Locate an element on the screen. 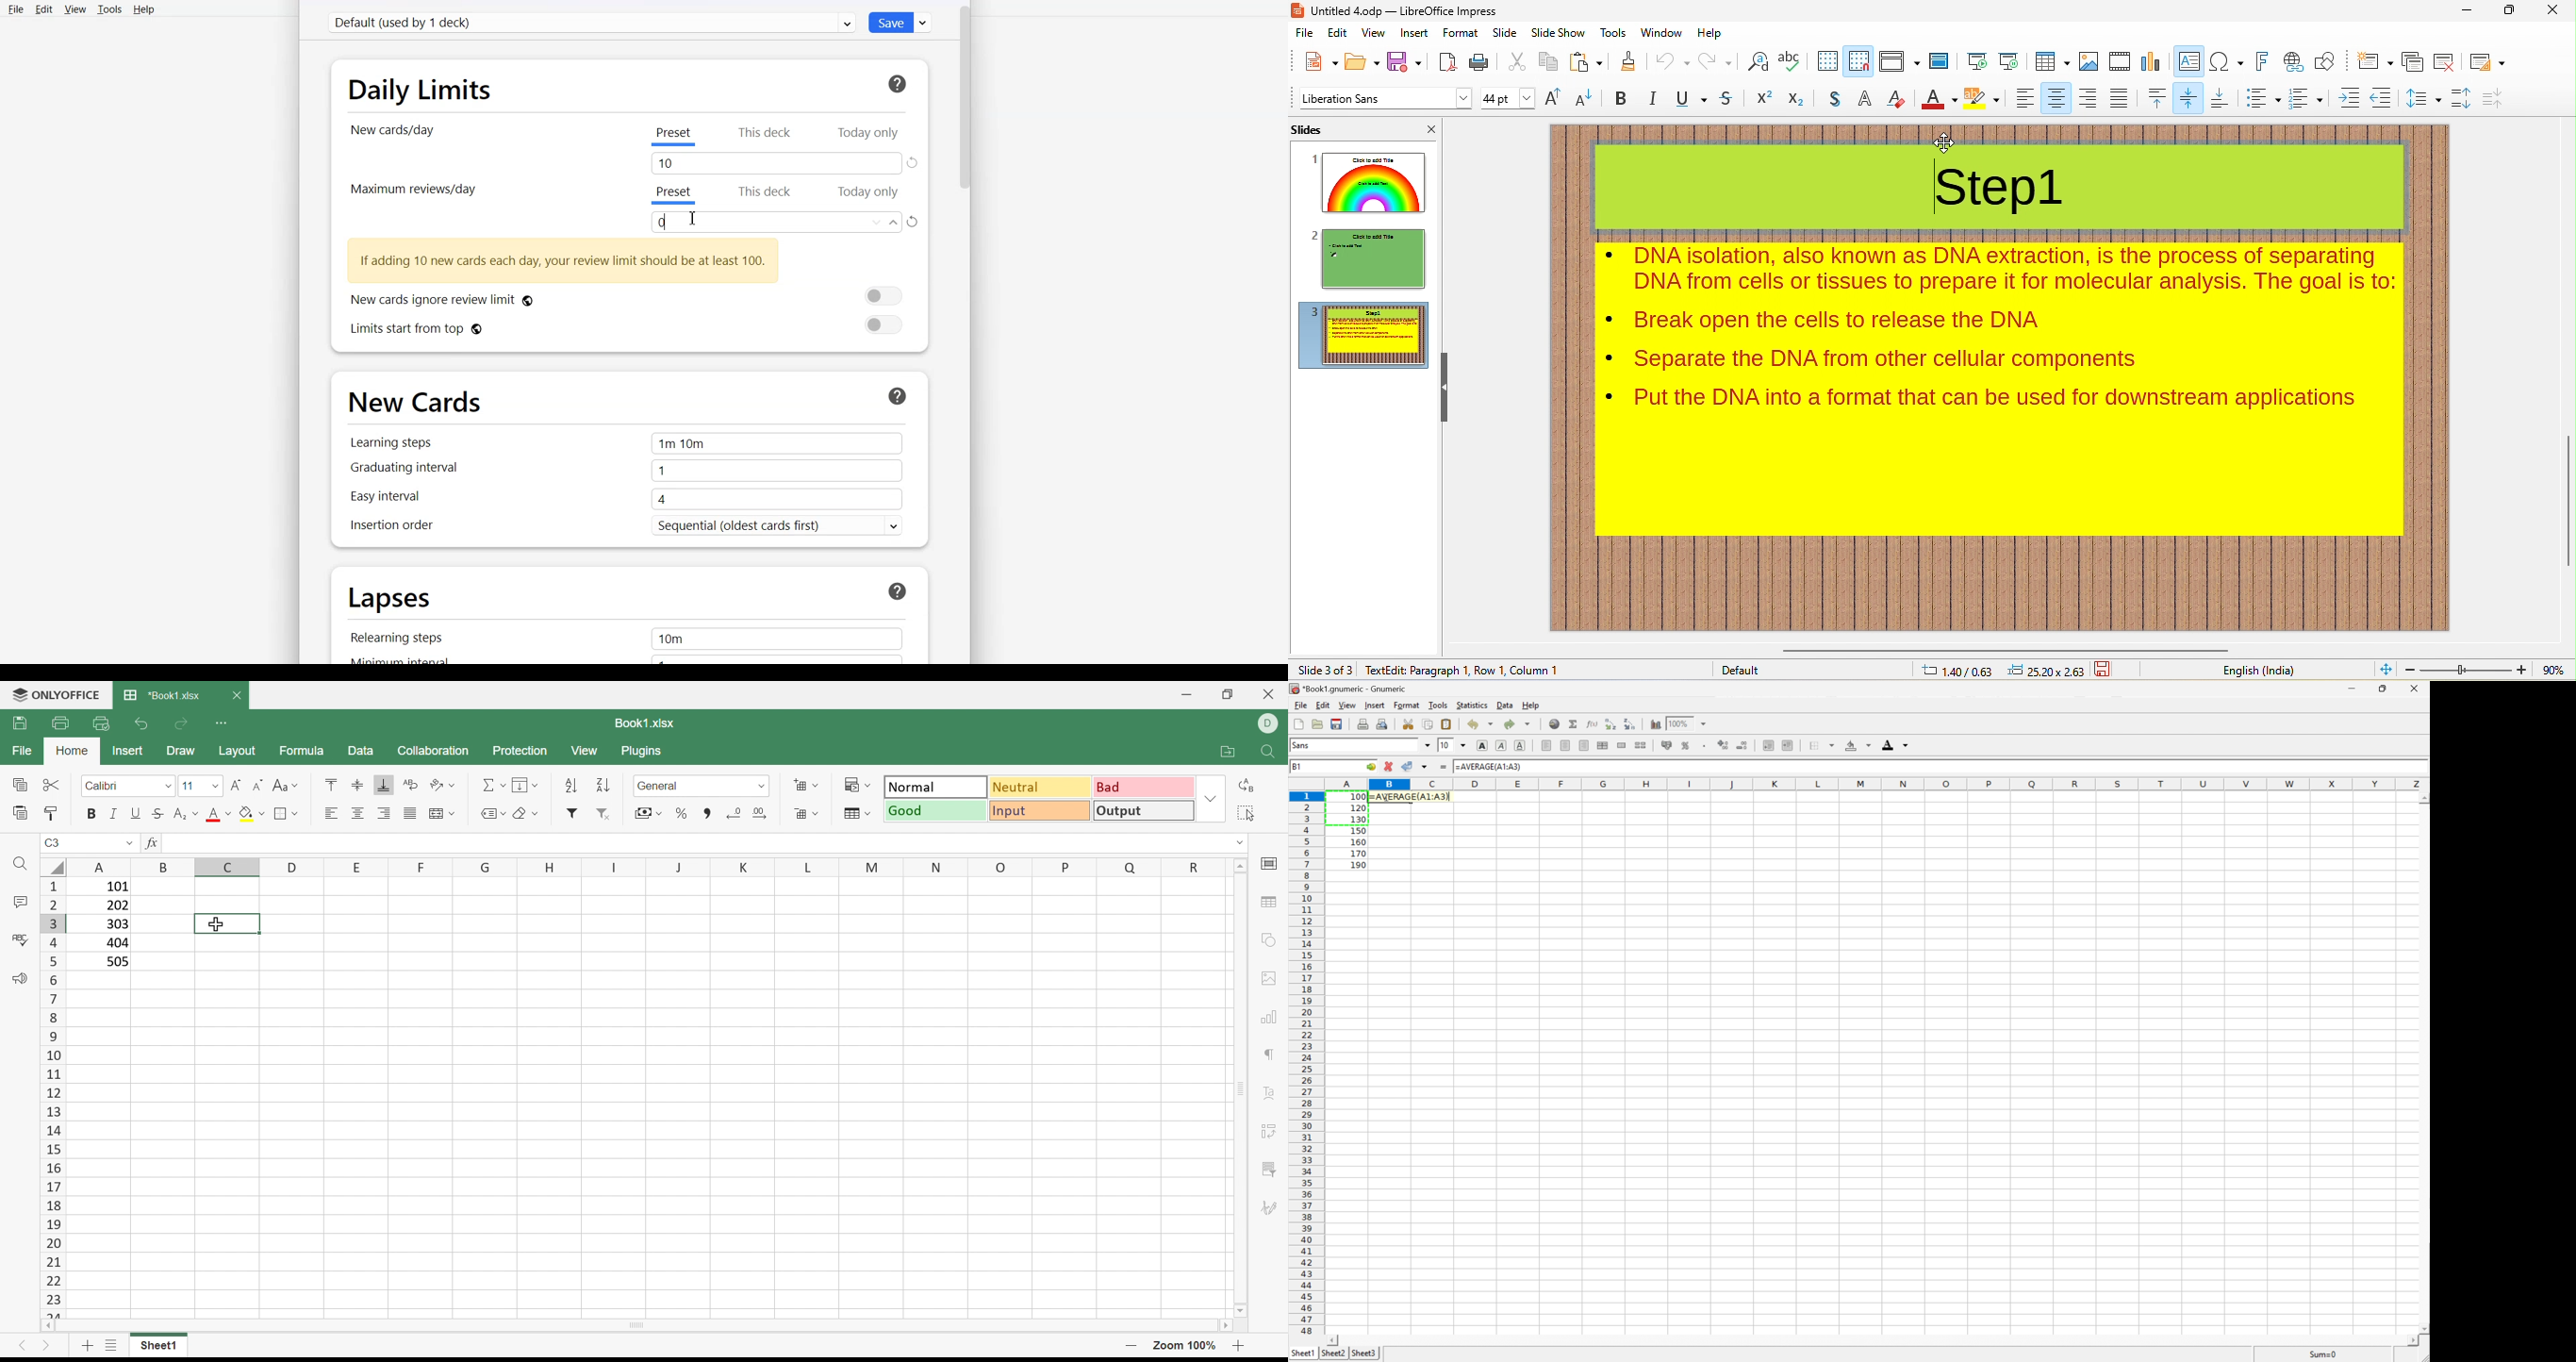 This screenshot has height=1372, width=2576. chart settings is located at coordinates (1273, 1019).